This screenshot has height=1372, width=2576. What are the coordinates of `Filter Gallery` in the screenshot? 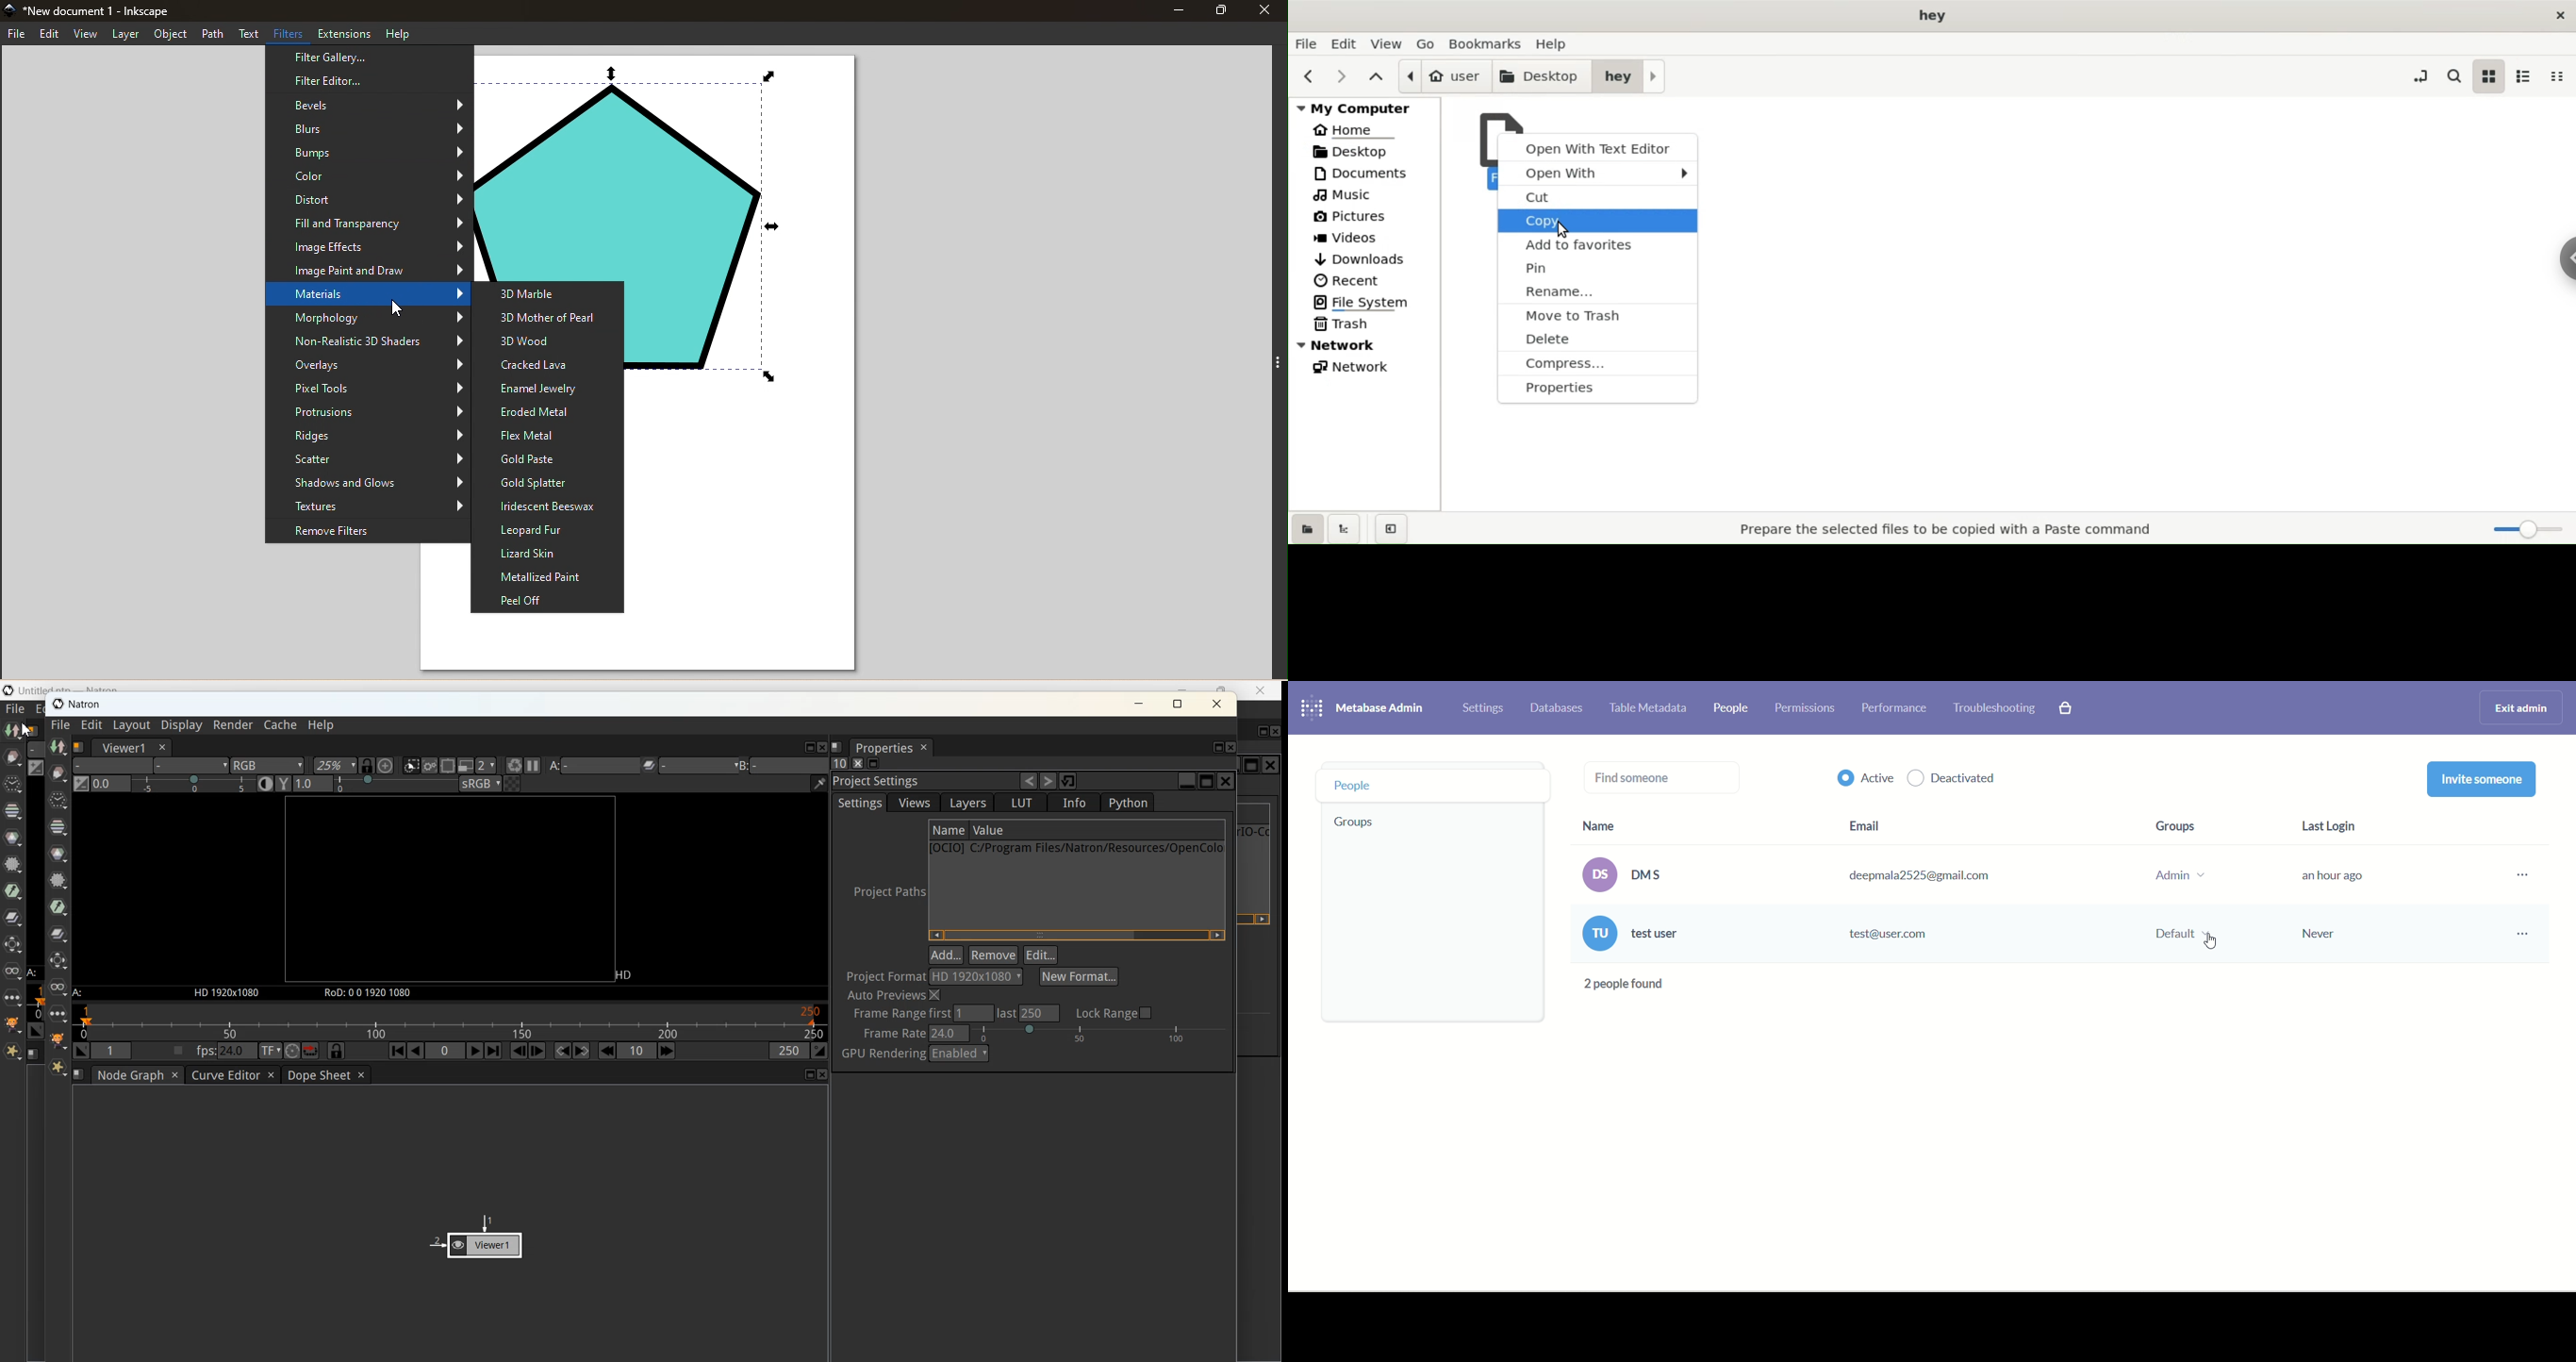 It's located at (369, 57).